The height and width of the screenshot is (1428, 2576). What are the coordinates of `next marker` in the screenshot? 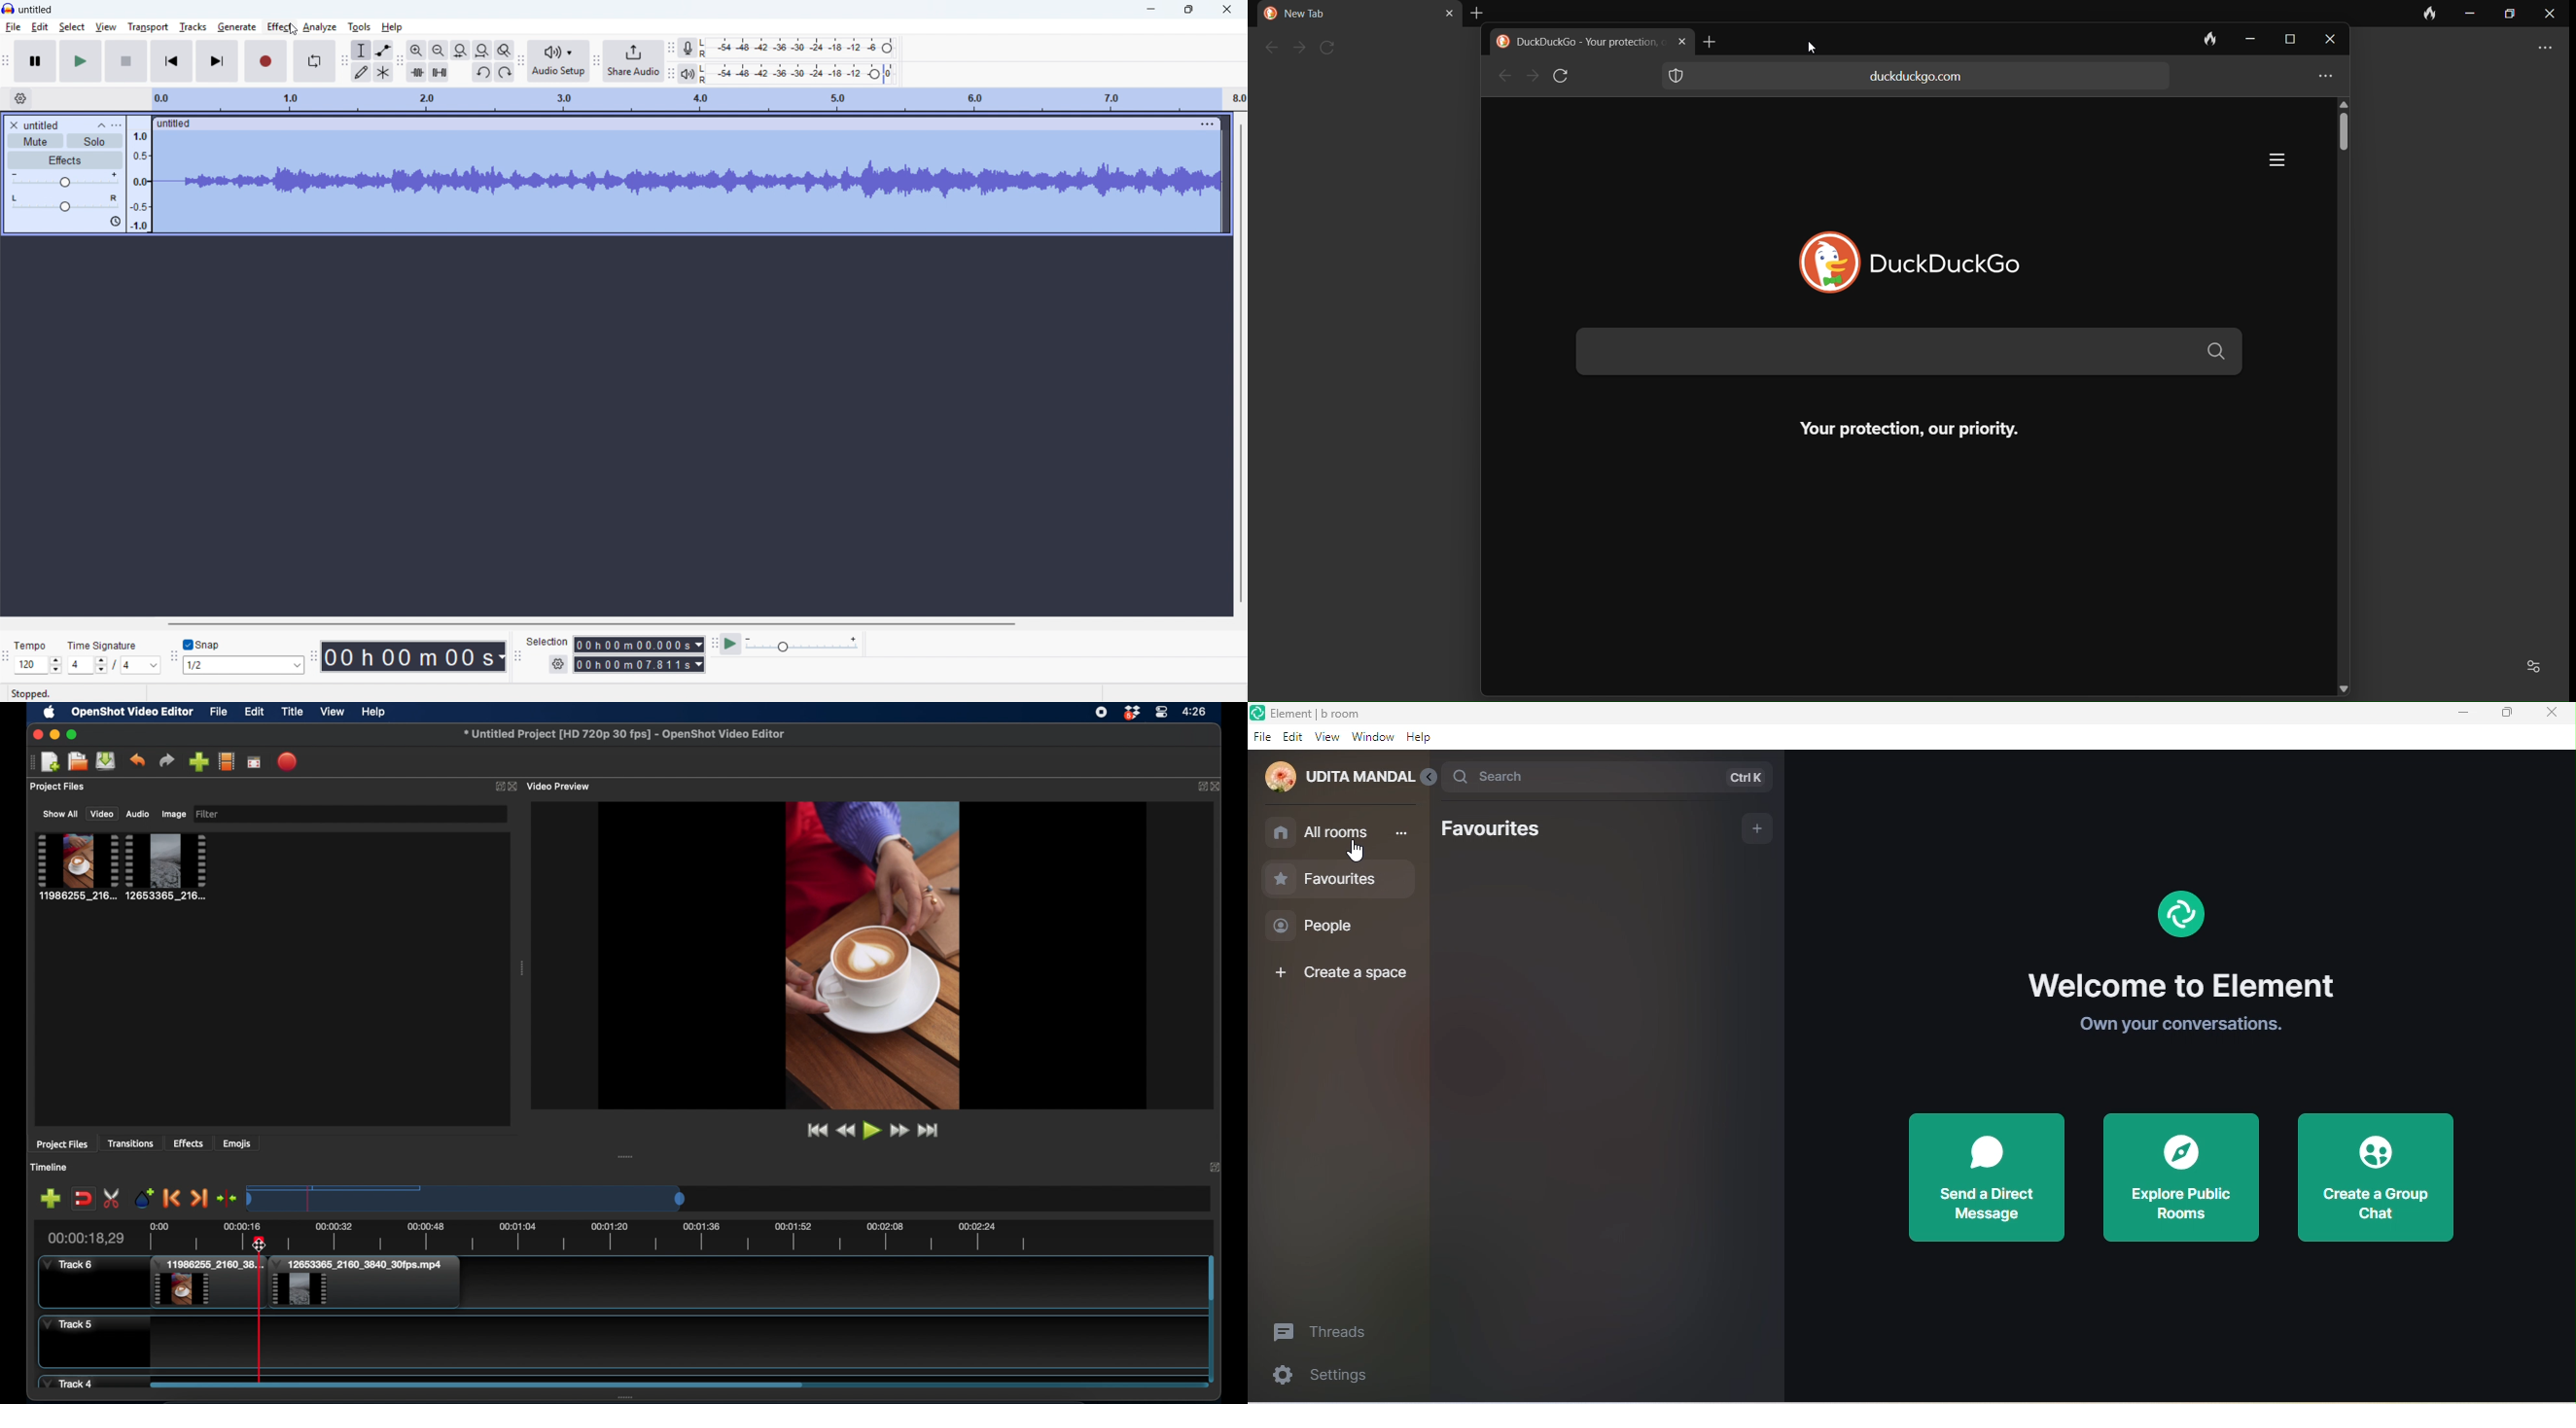 It's located at (199, 1198).